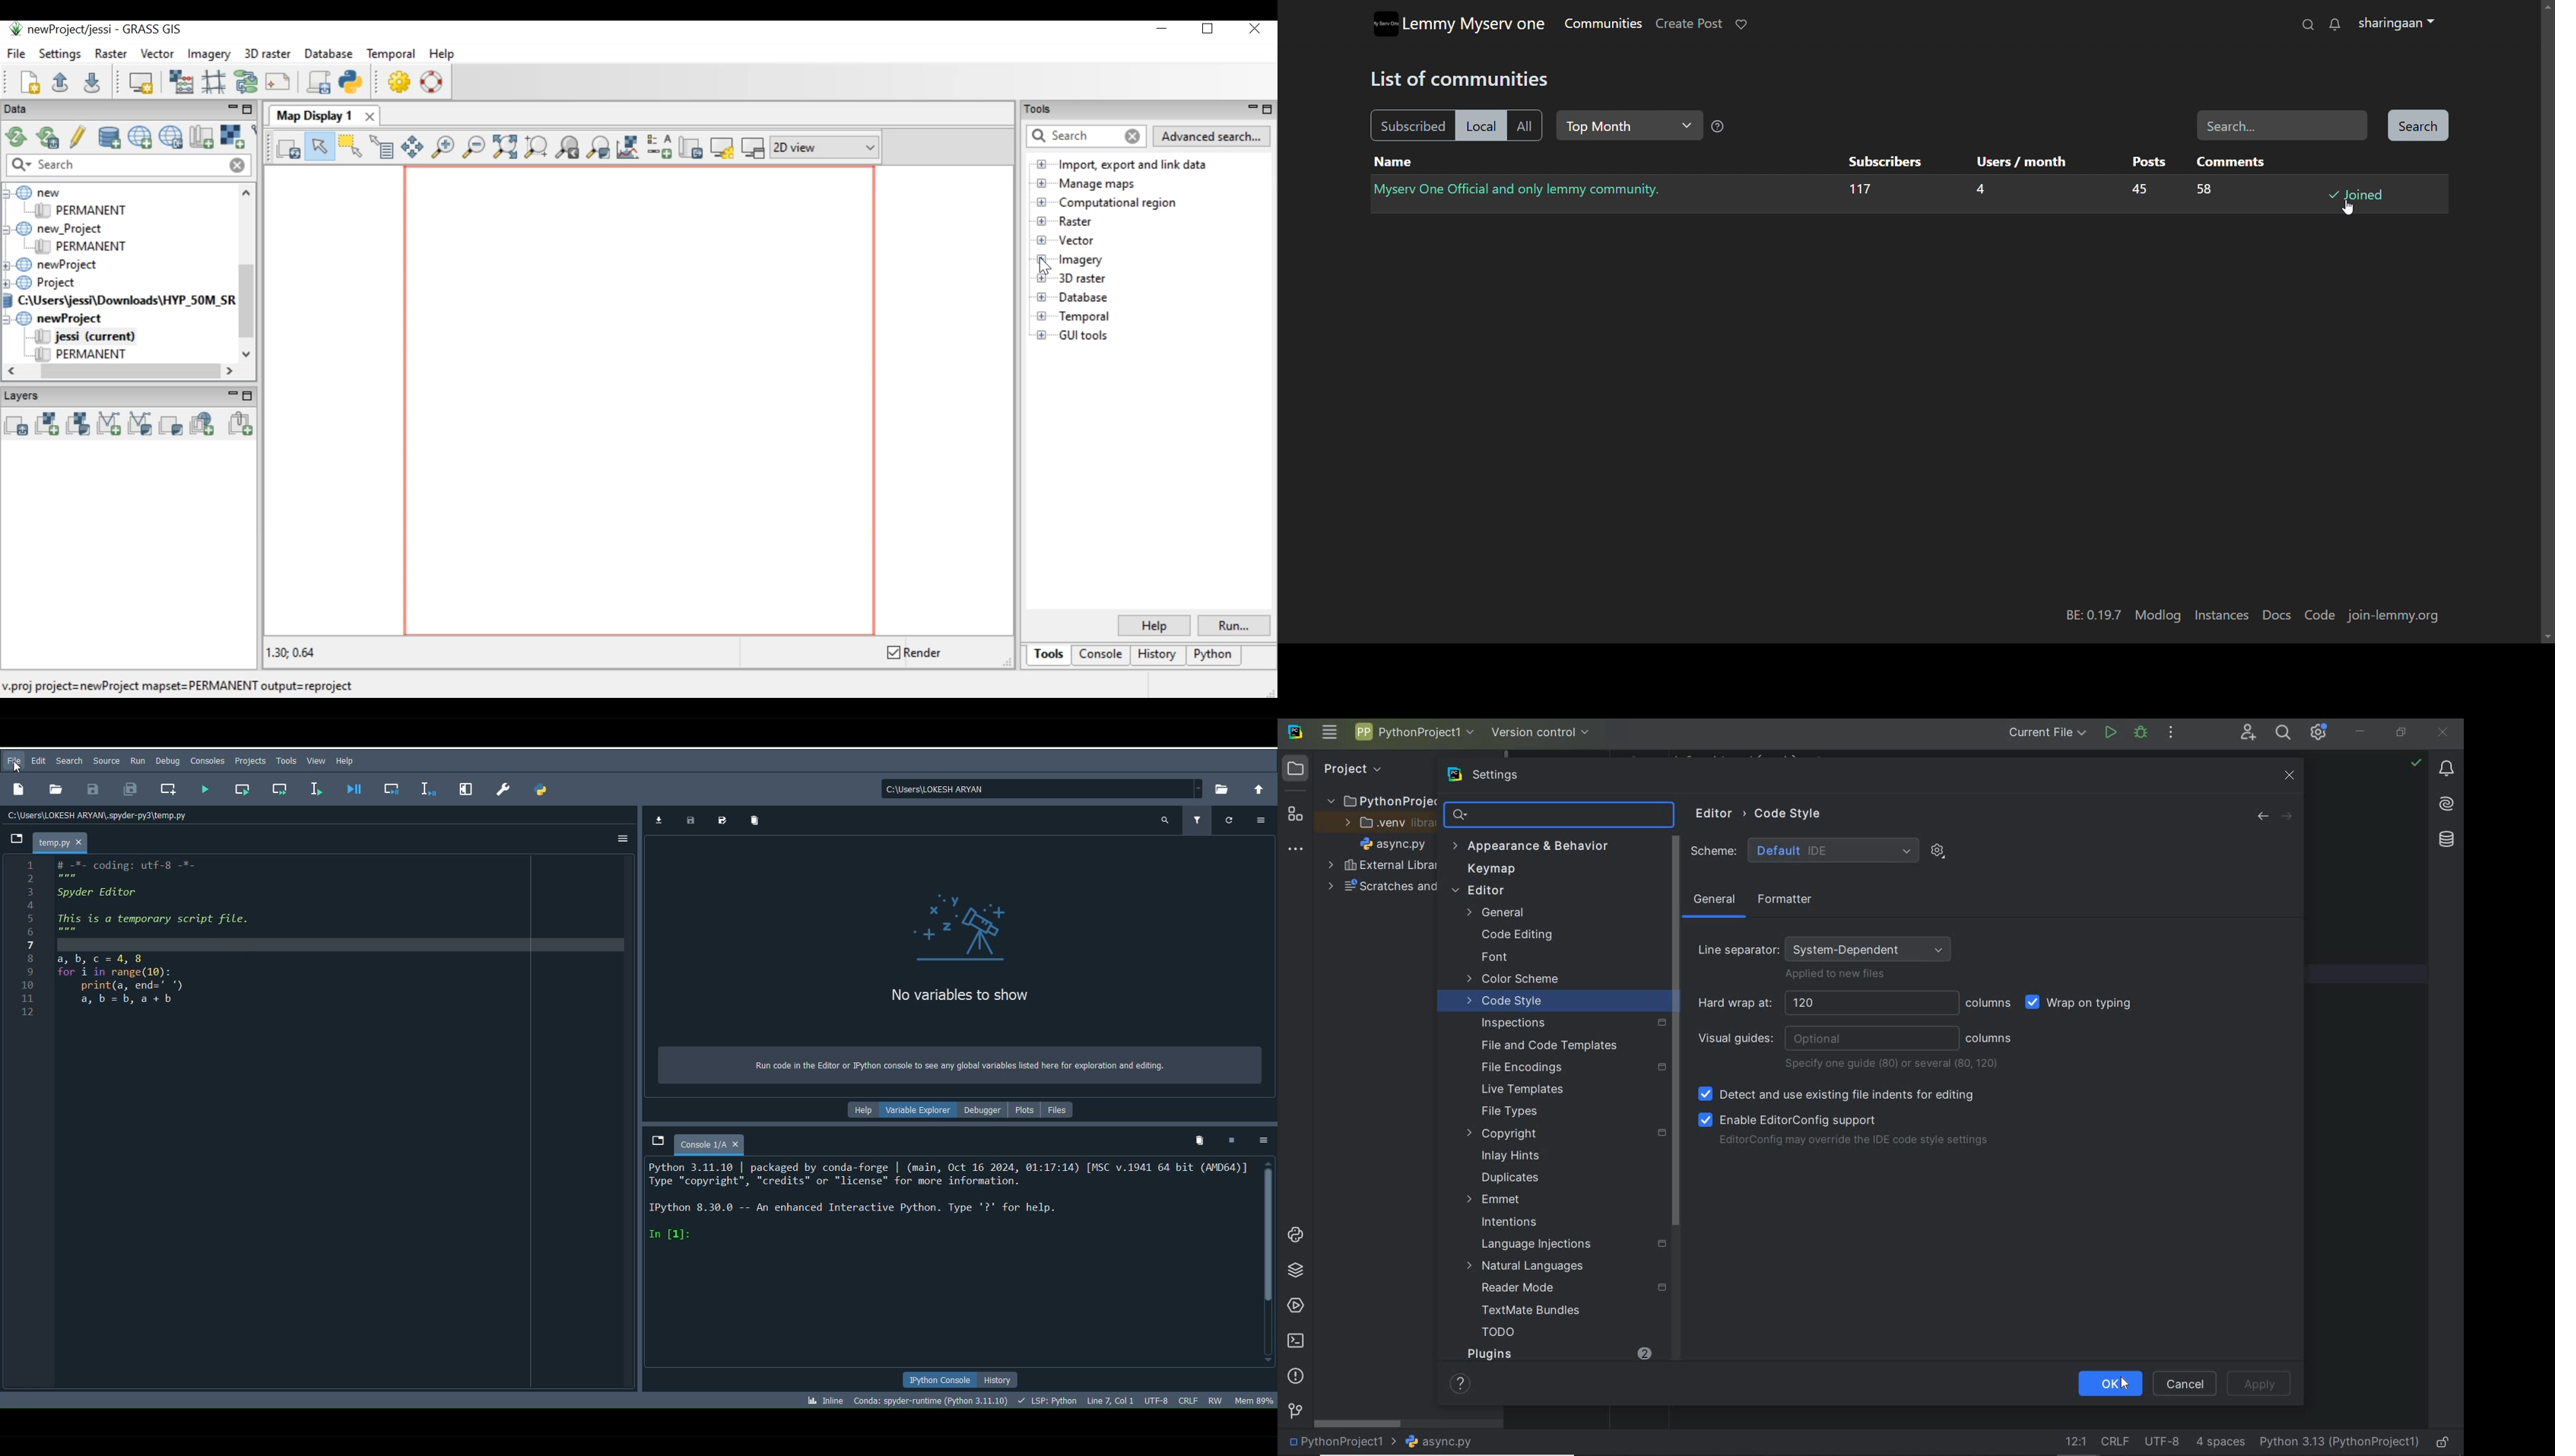  I want to click on indent, so click(2219, 1443).